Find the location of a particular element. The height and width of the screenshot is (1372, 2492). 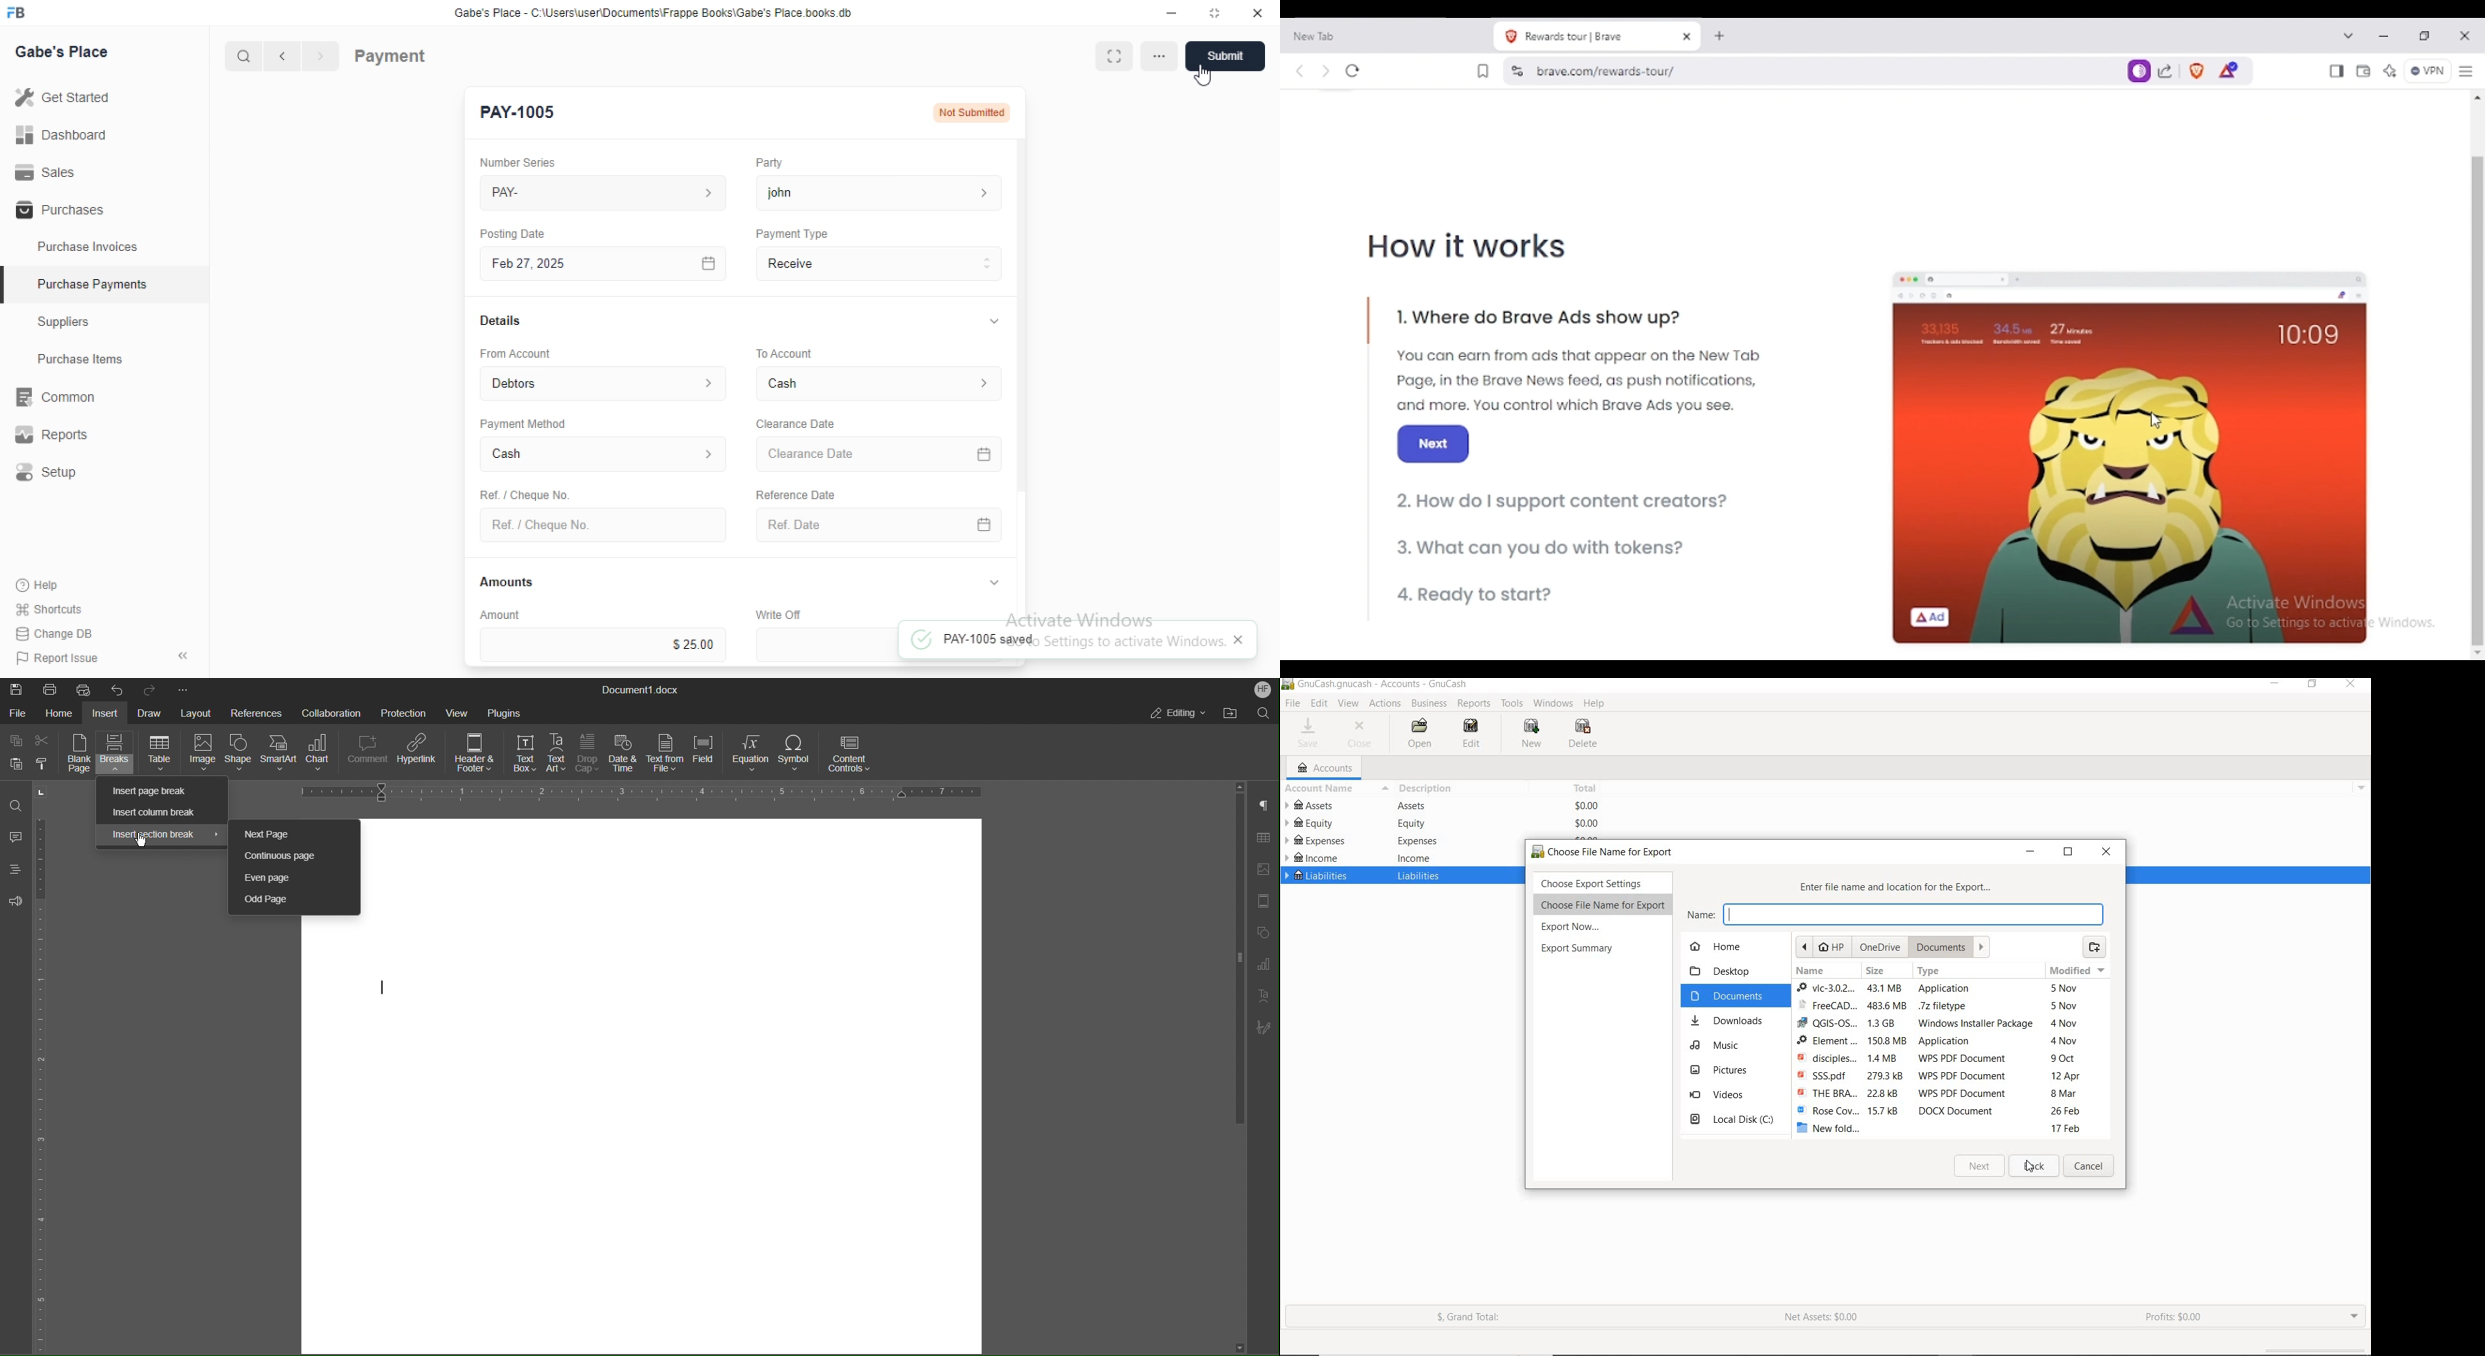

Next Page is located at coordinates (269, 834).